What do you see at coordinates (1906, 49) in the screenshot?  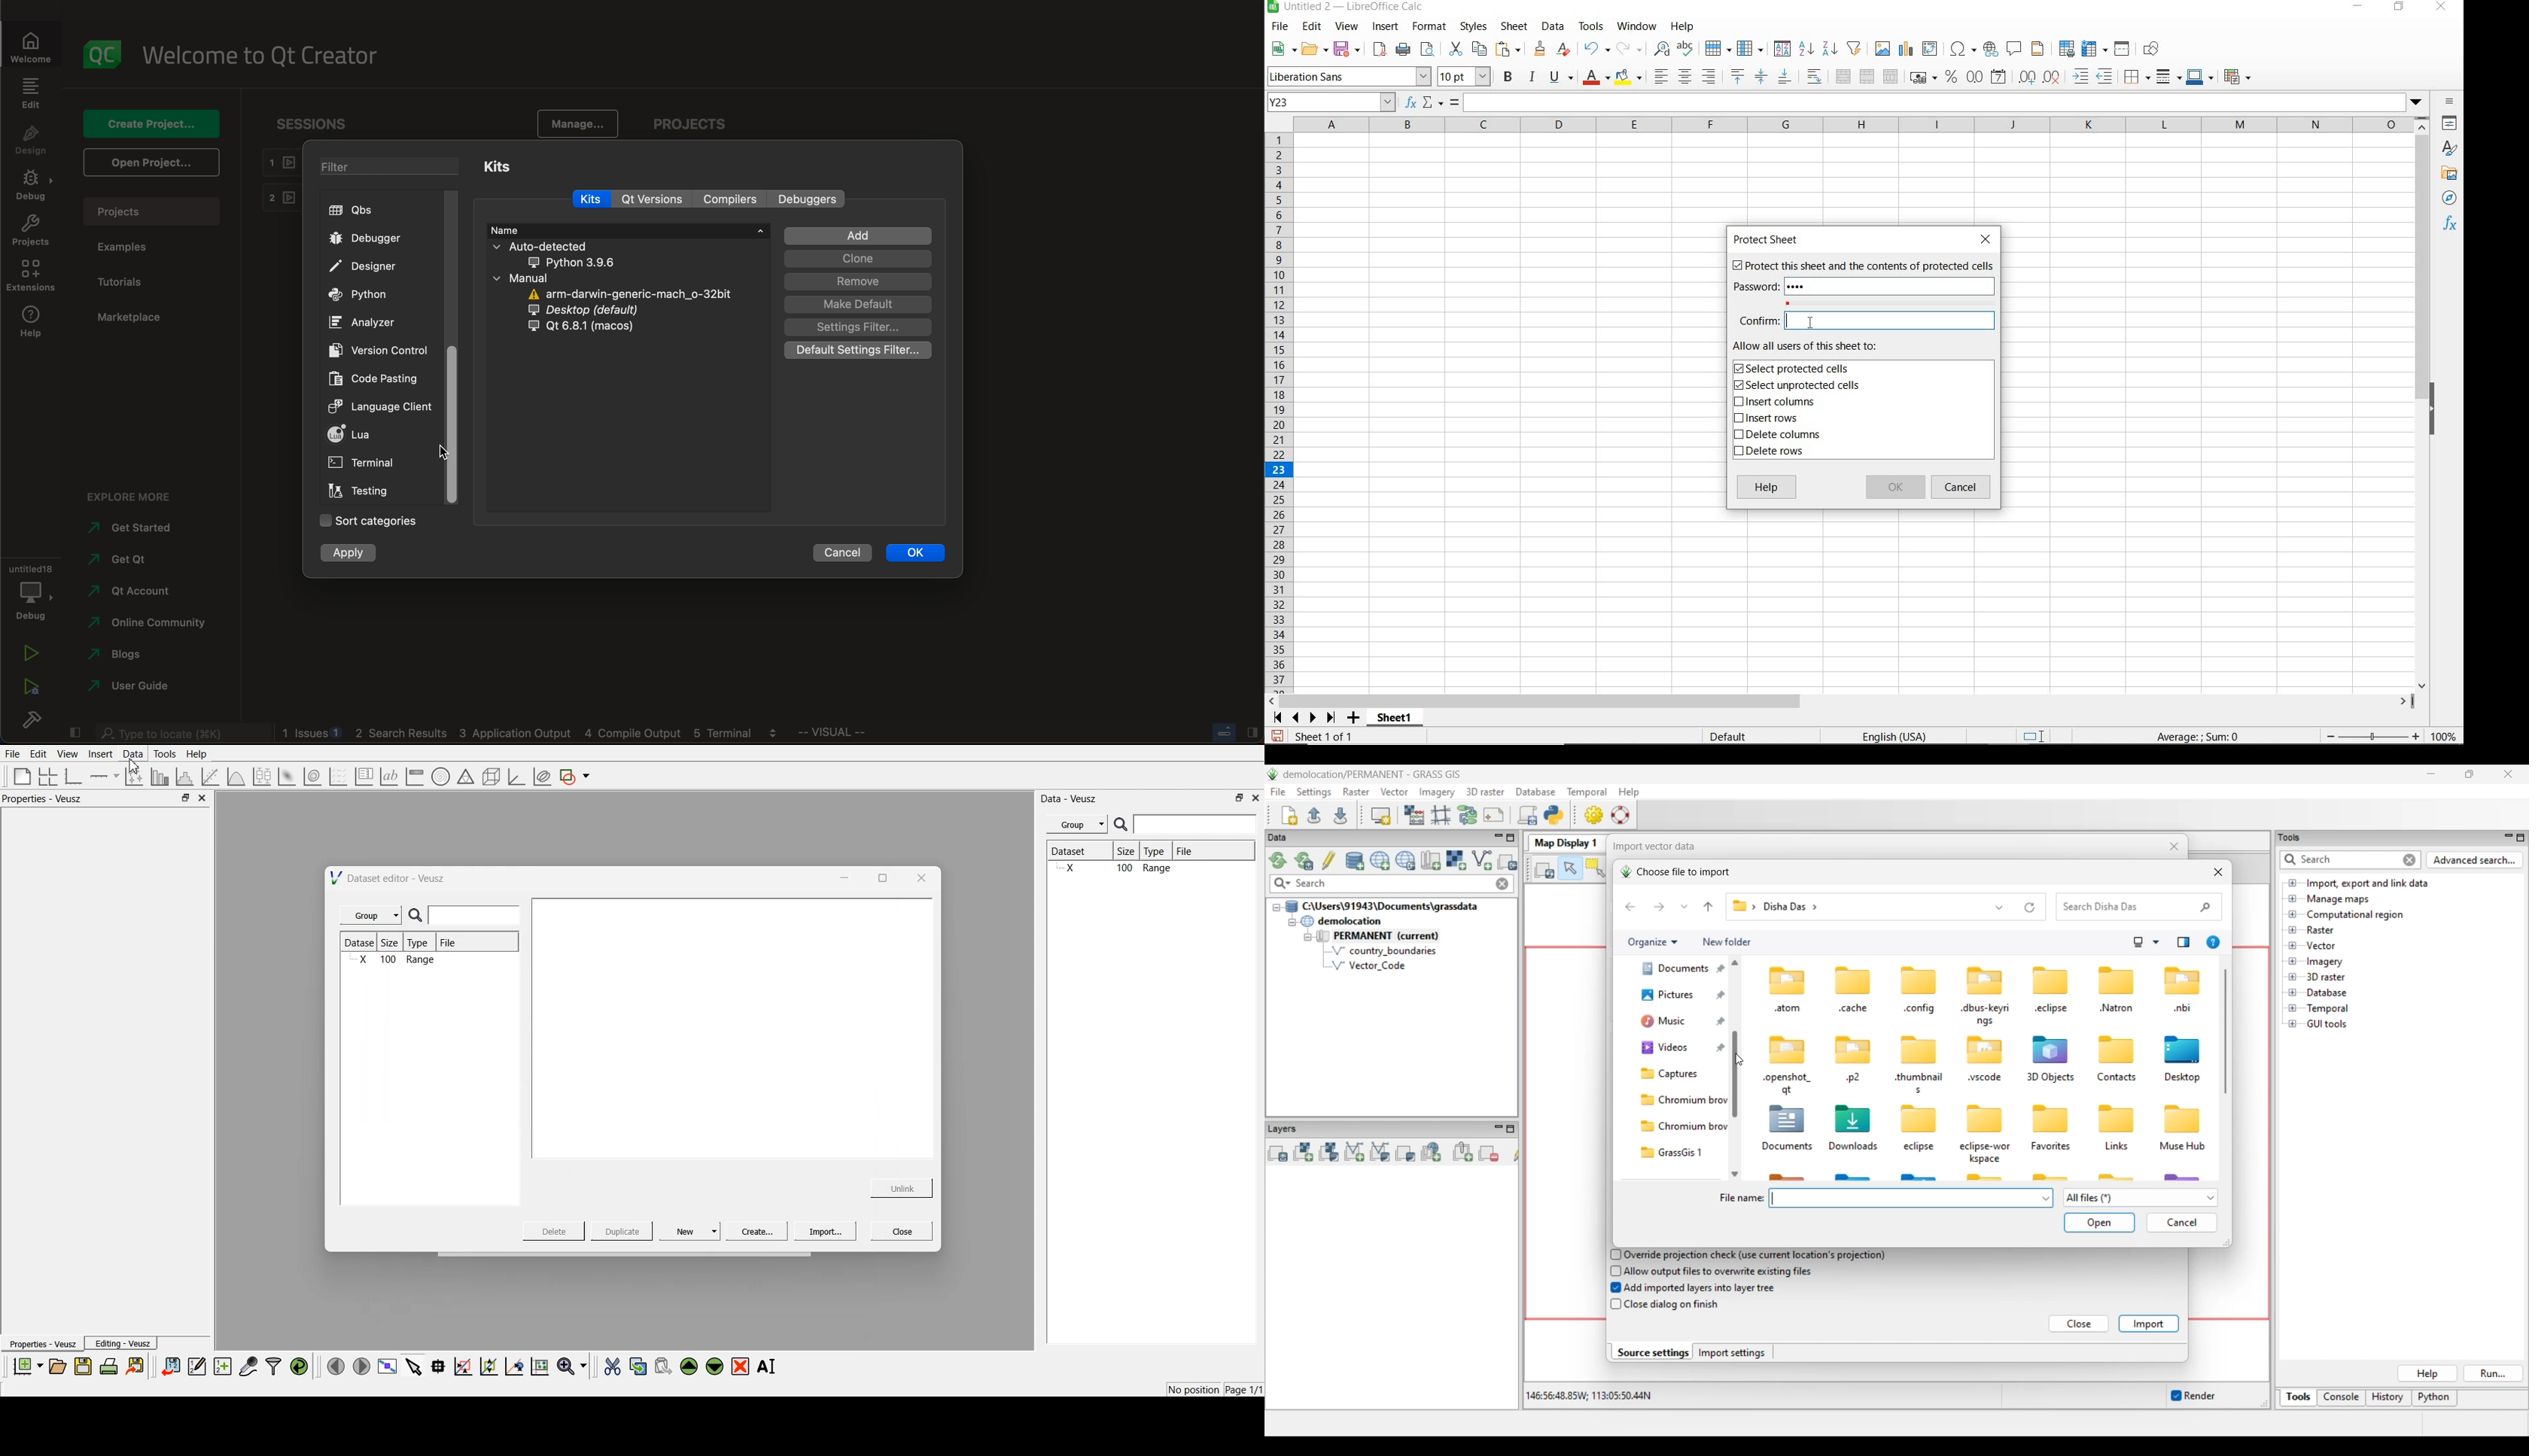 I see `INSERT CHART` at bounding box center [1906, 49].